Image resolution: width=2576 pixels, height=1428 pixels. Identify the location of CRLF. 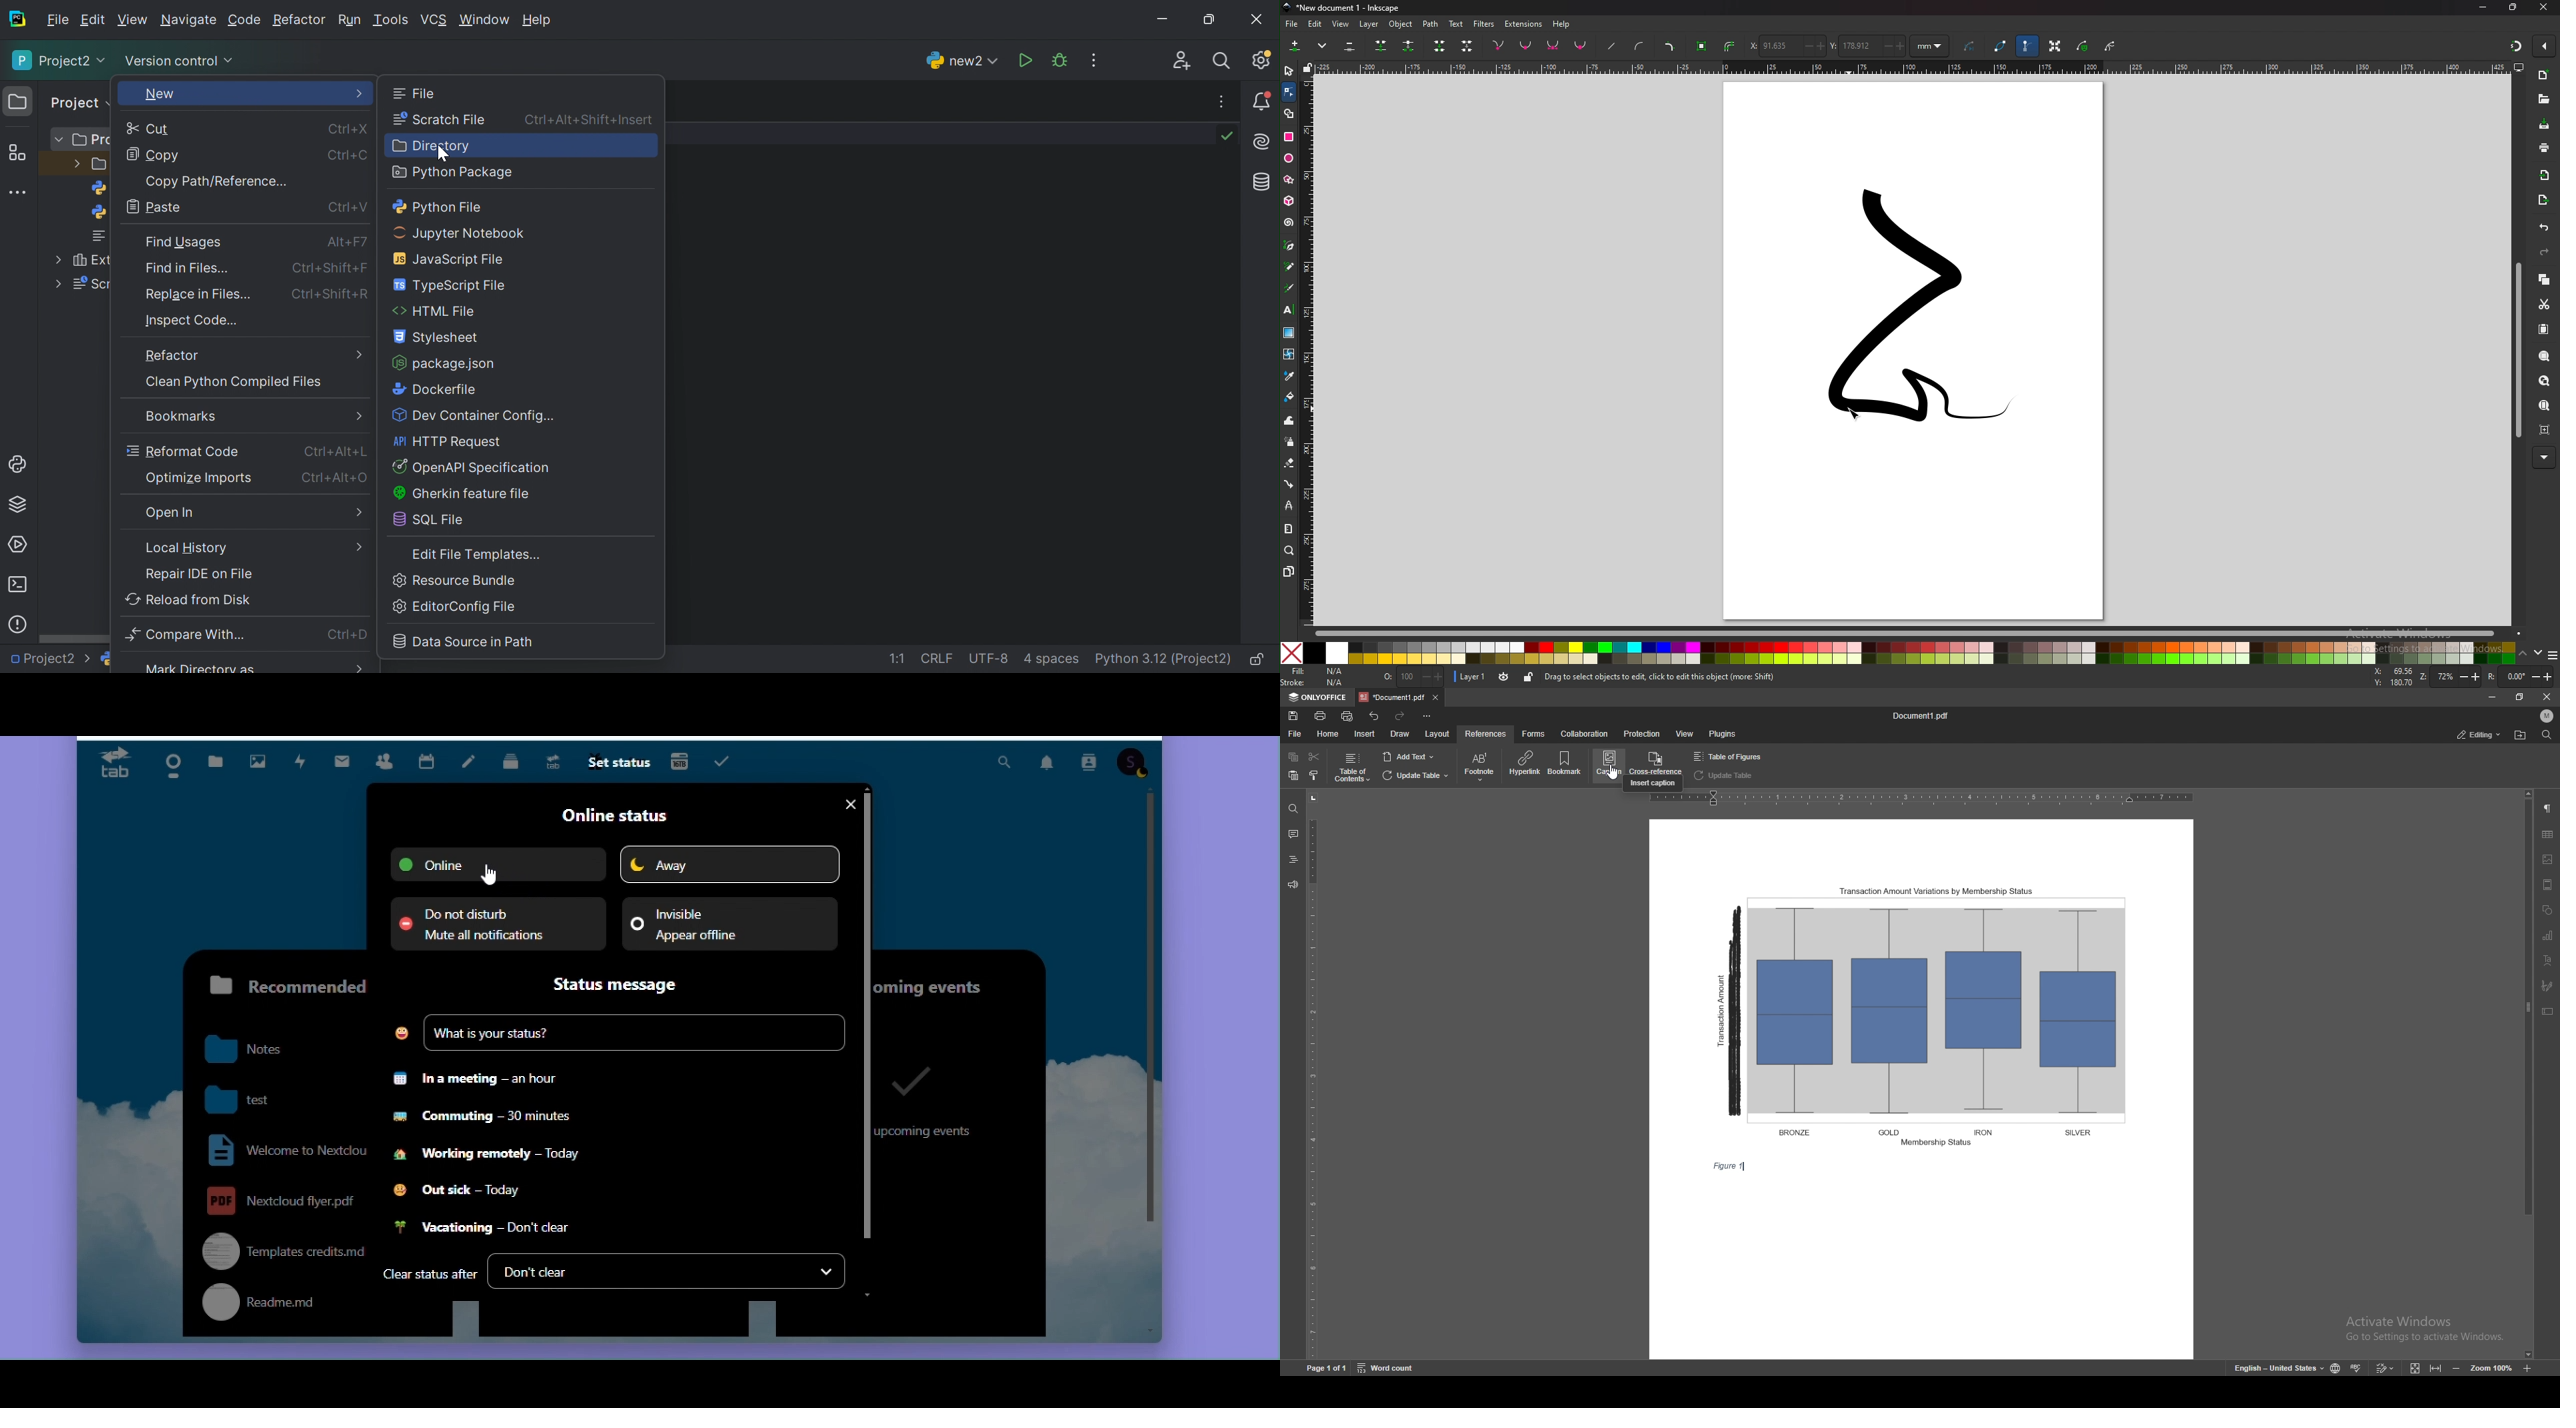
(938, 659).